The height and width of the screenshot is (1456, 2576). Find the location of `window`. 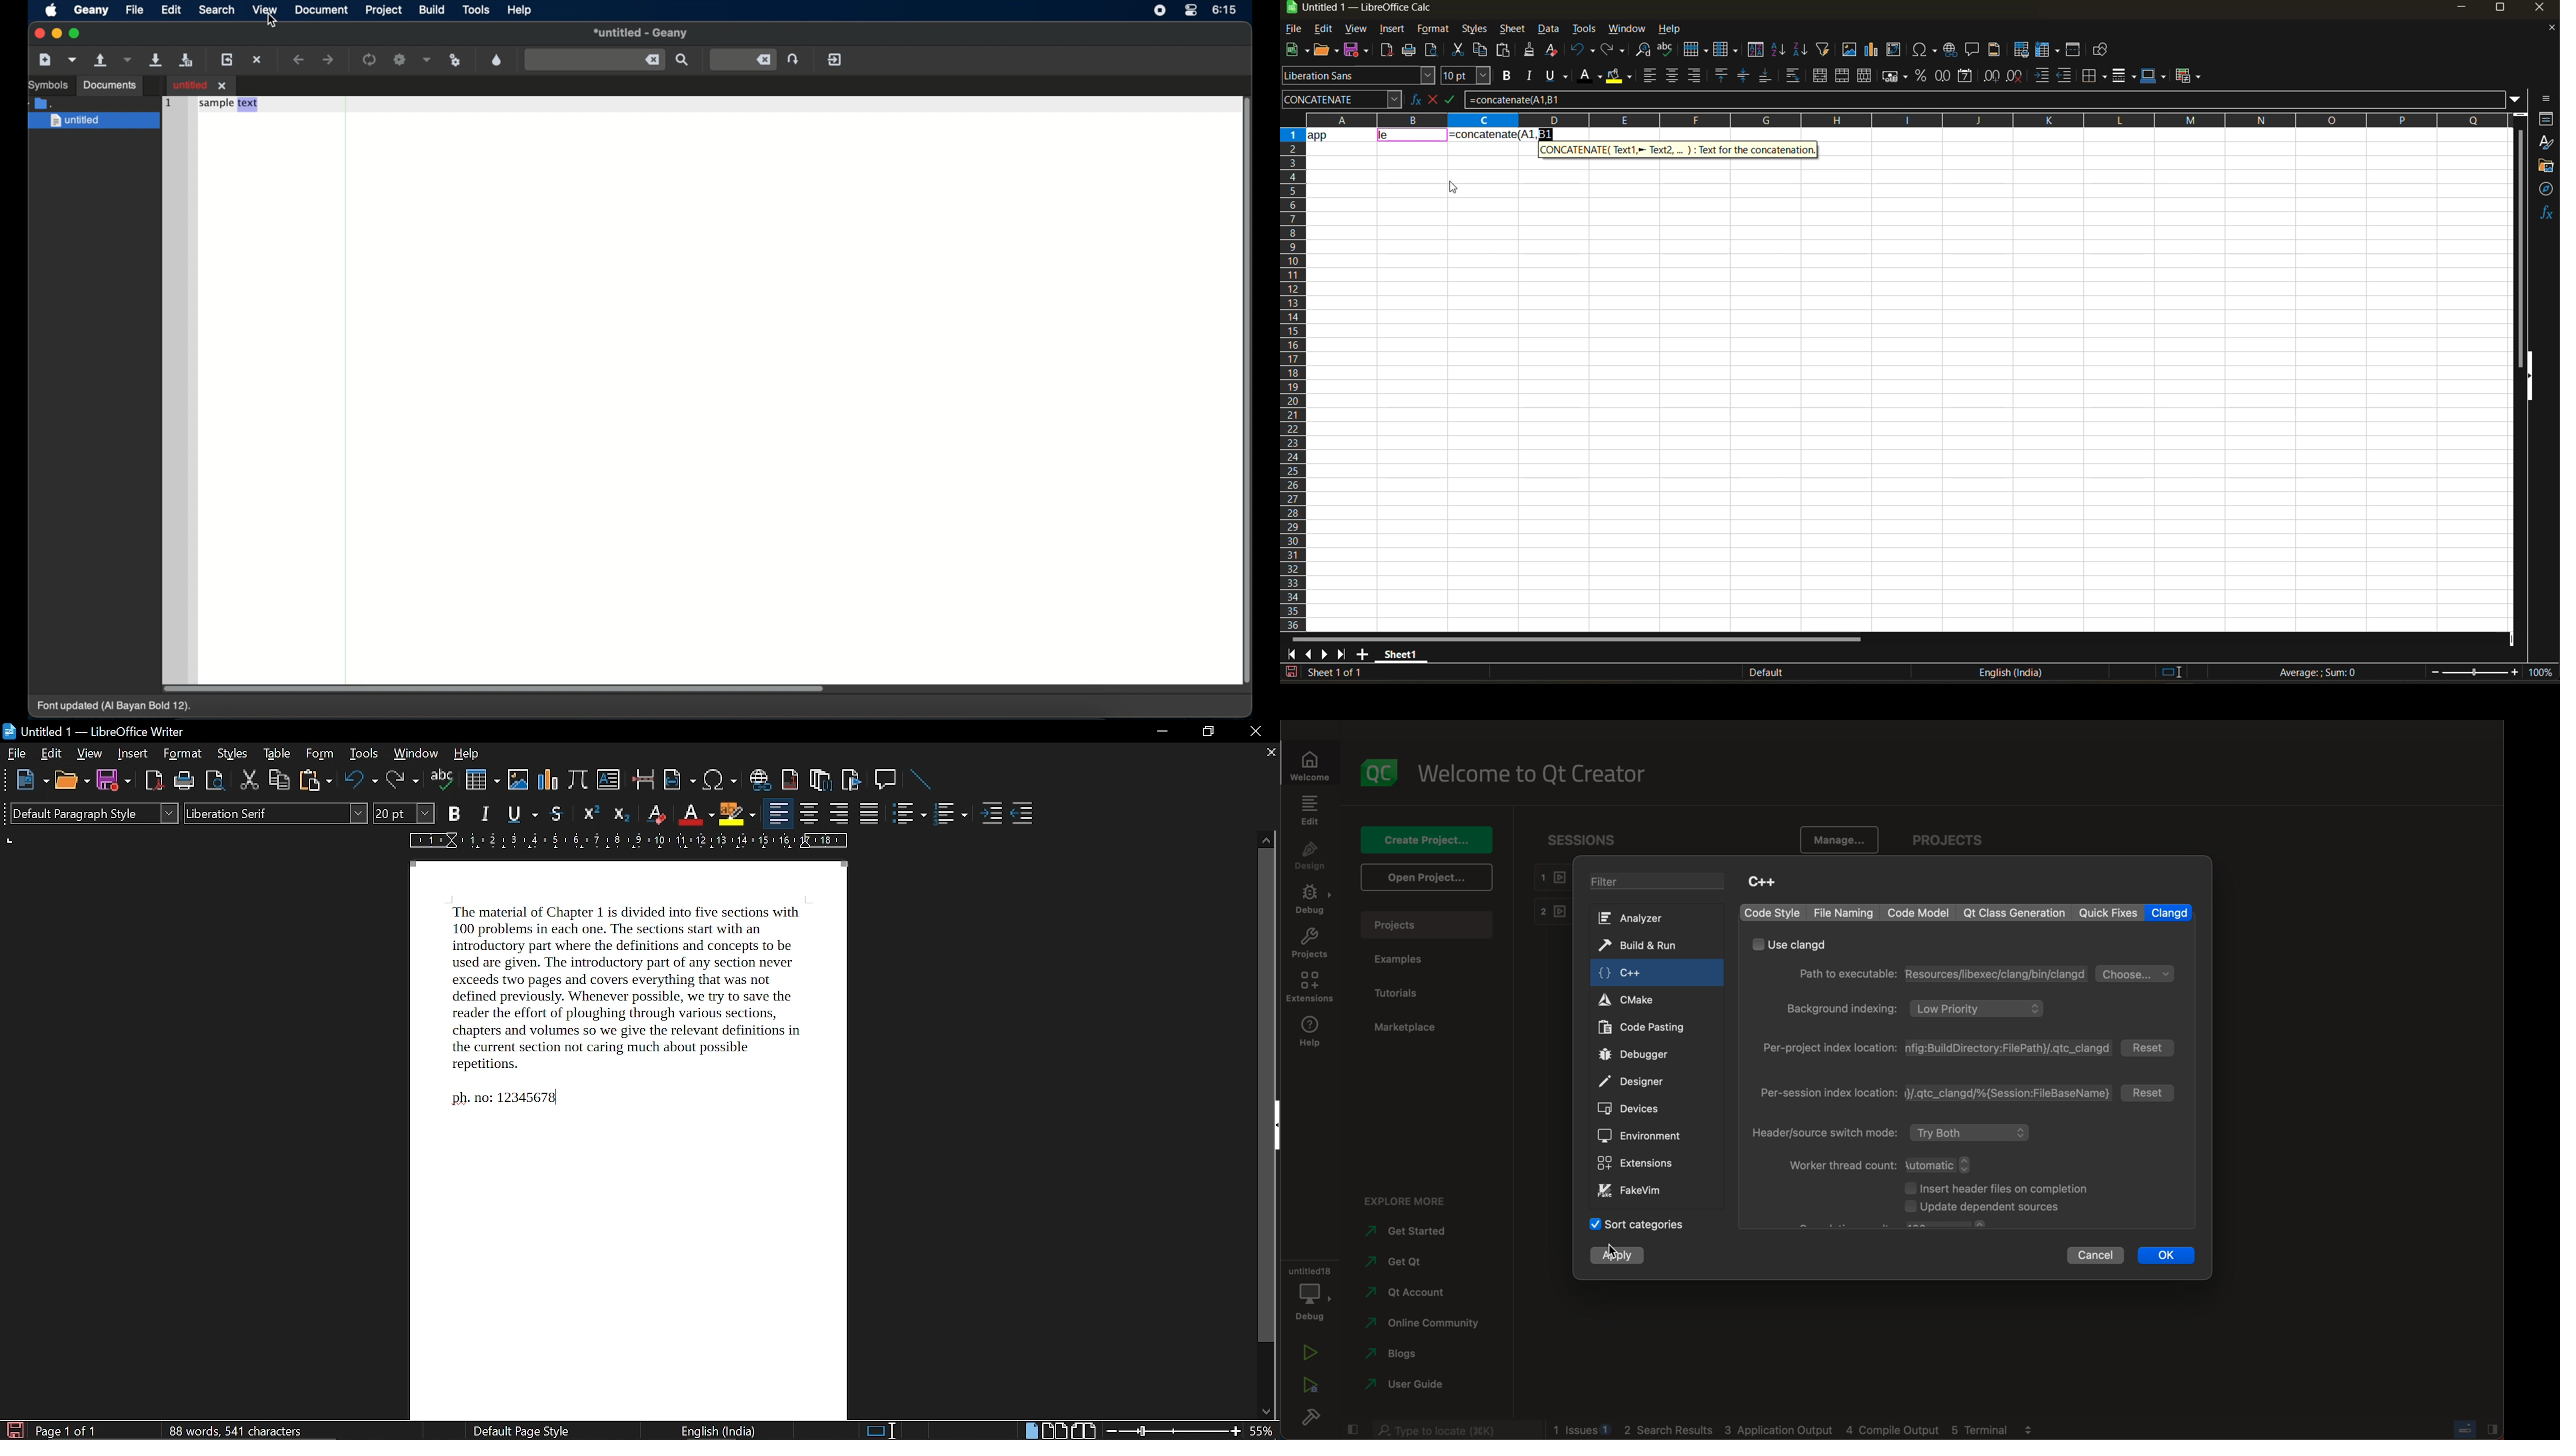

window is located at coordinates (415, 755).